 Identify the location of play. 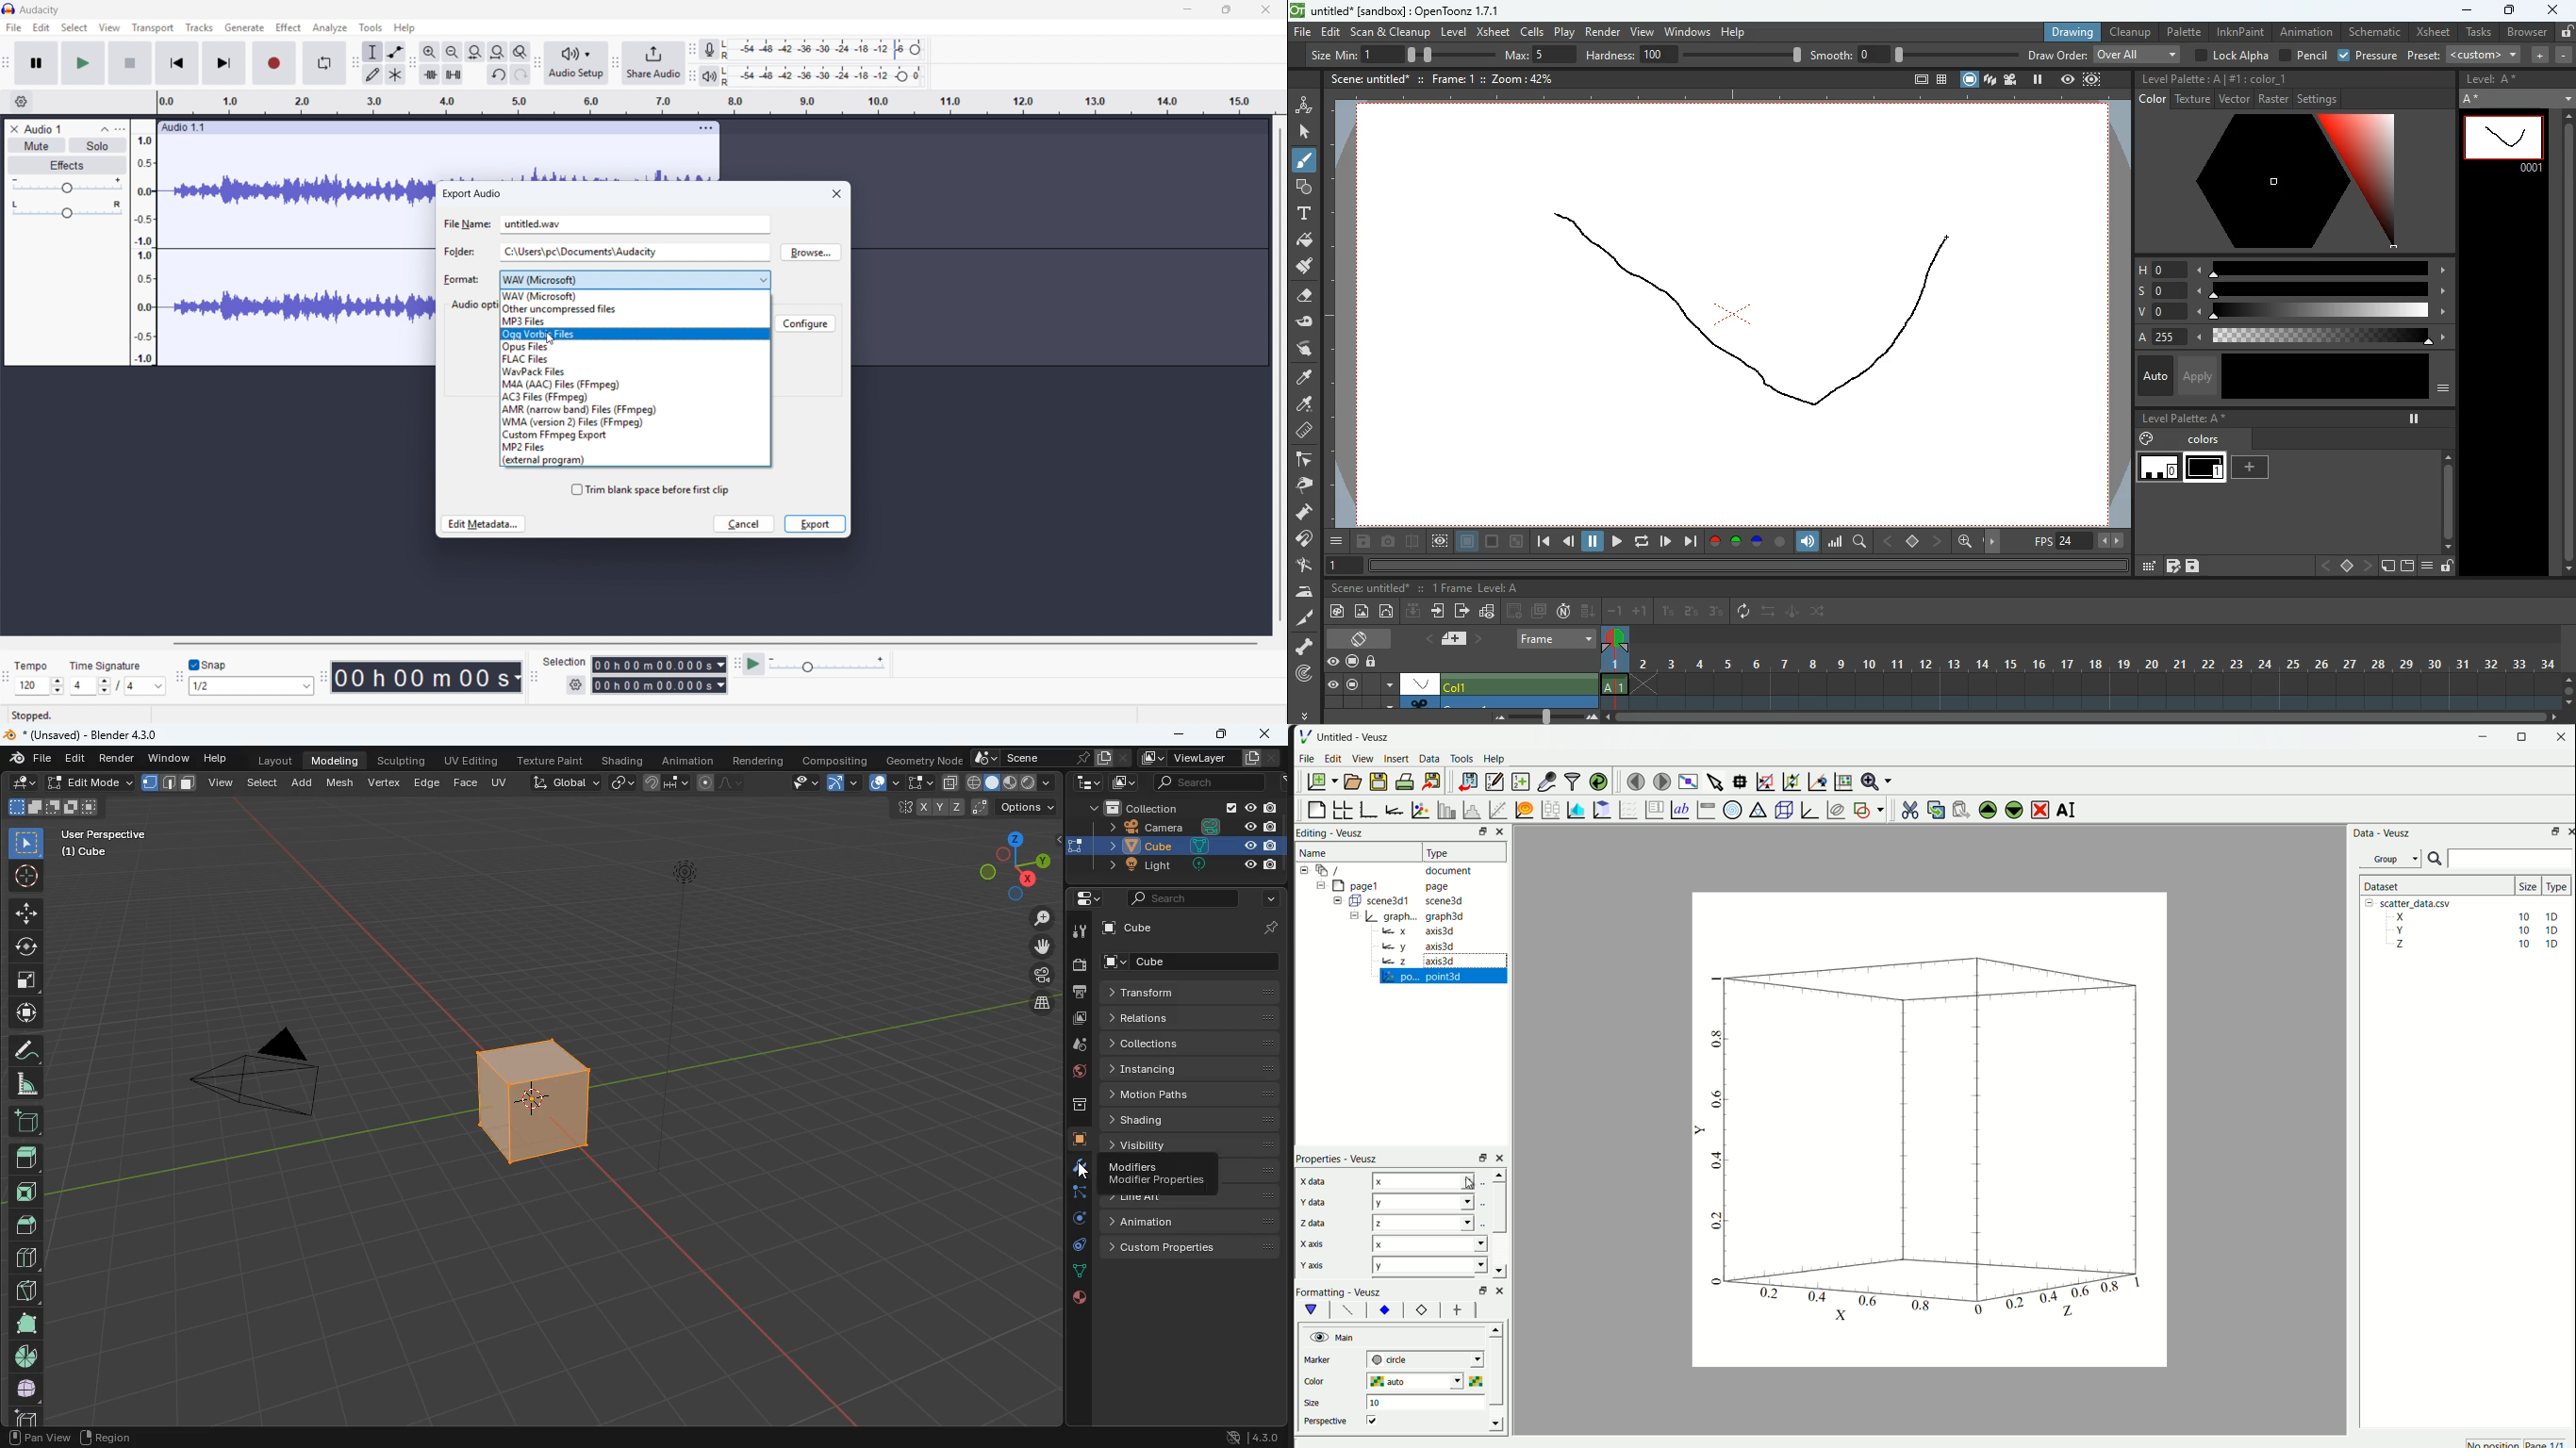
(1616, 543).